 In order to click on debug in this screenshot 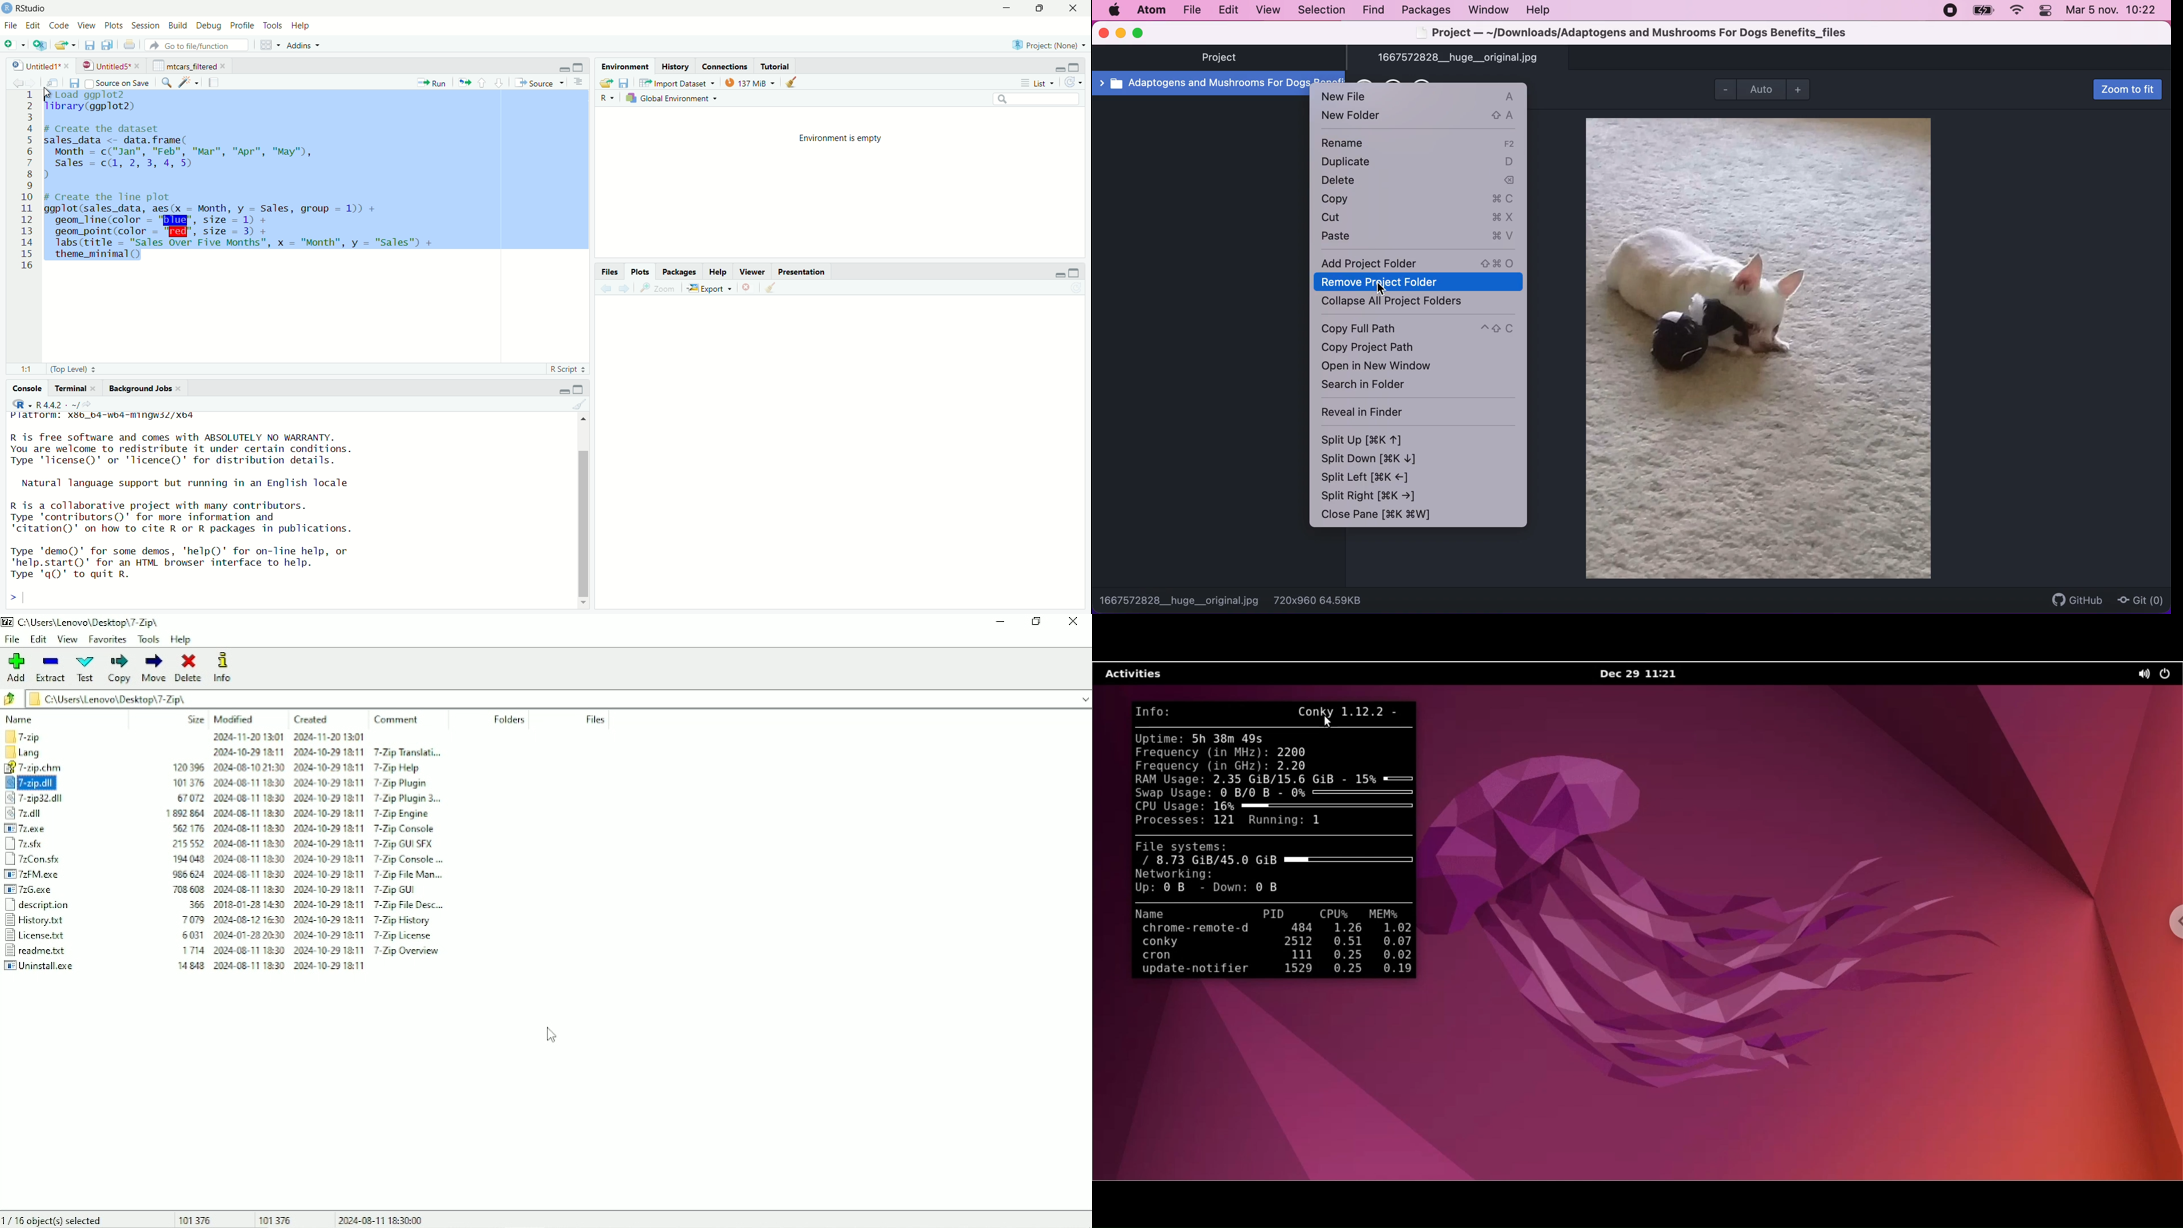, I will do `click(209, 27)`.